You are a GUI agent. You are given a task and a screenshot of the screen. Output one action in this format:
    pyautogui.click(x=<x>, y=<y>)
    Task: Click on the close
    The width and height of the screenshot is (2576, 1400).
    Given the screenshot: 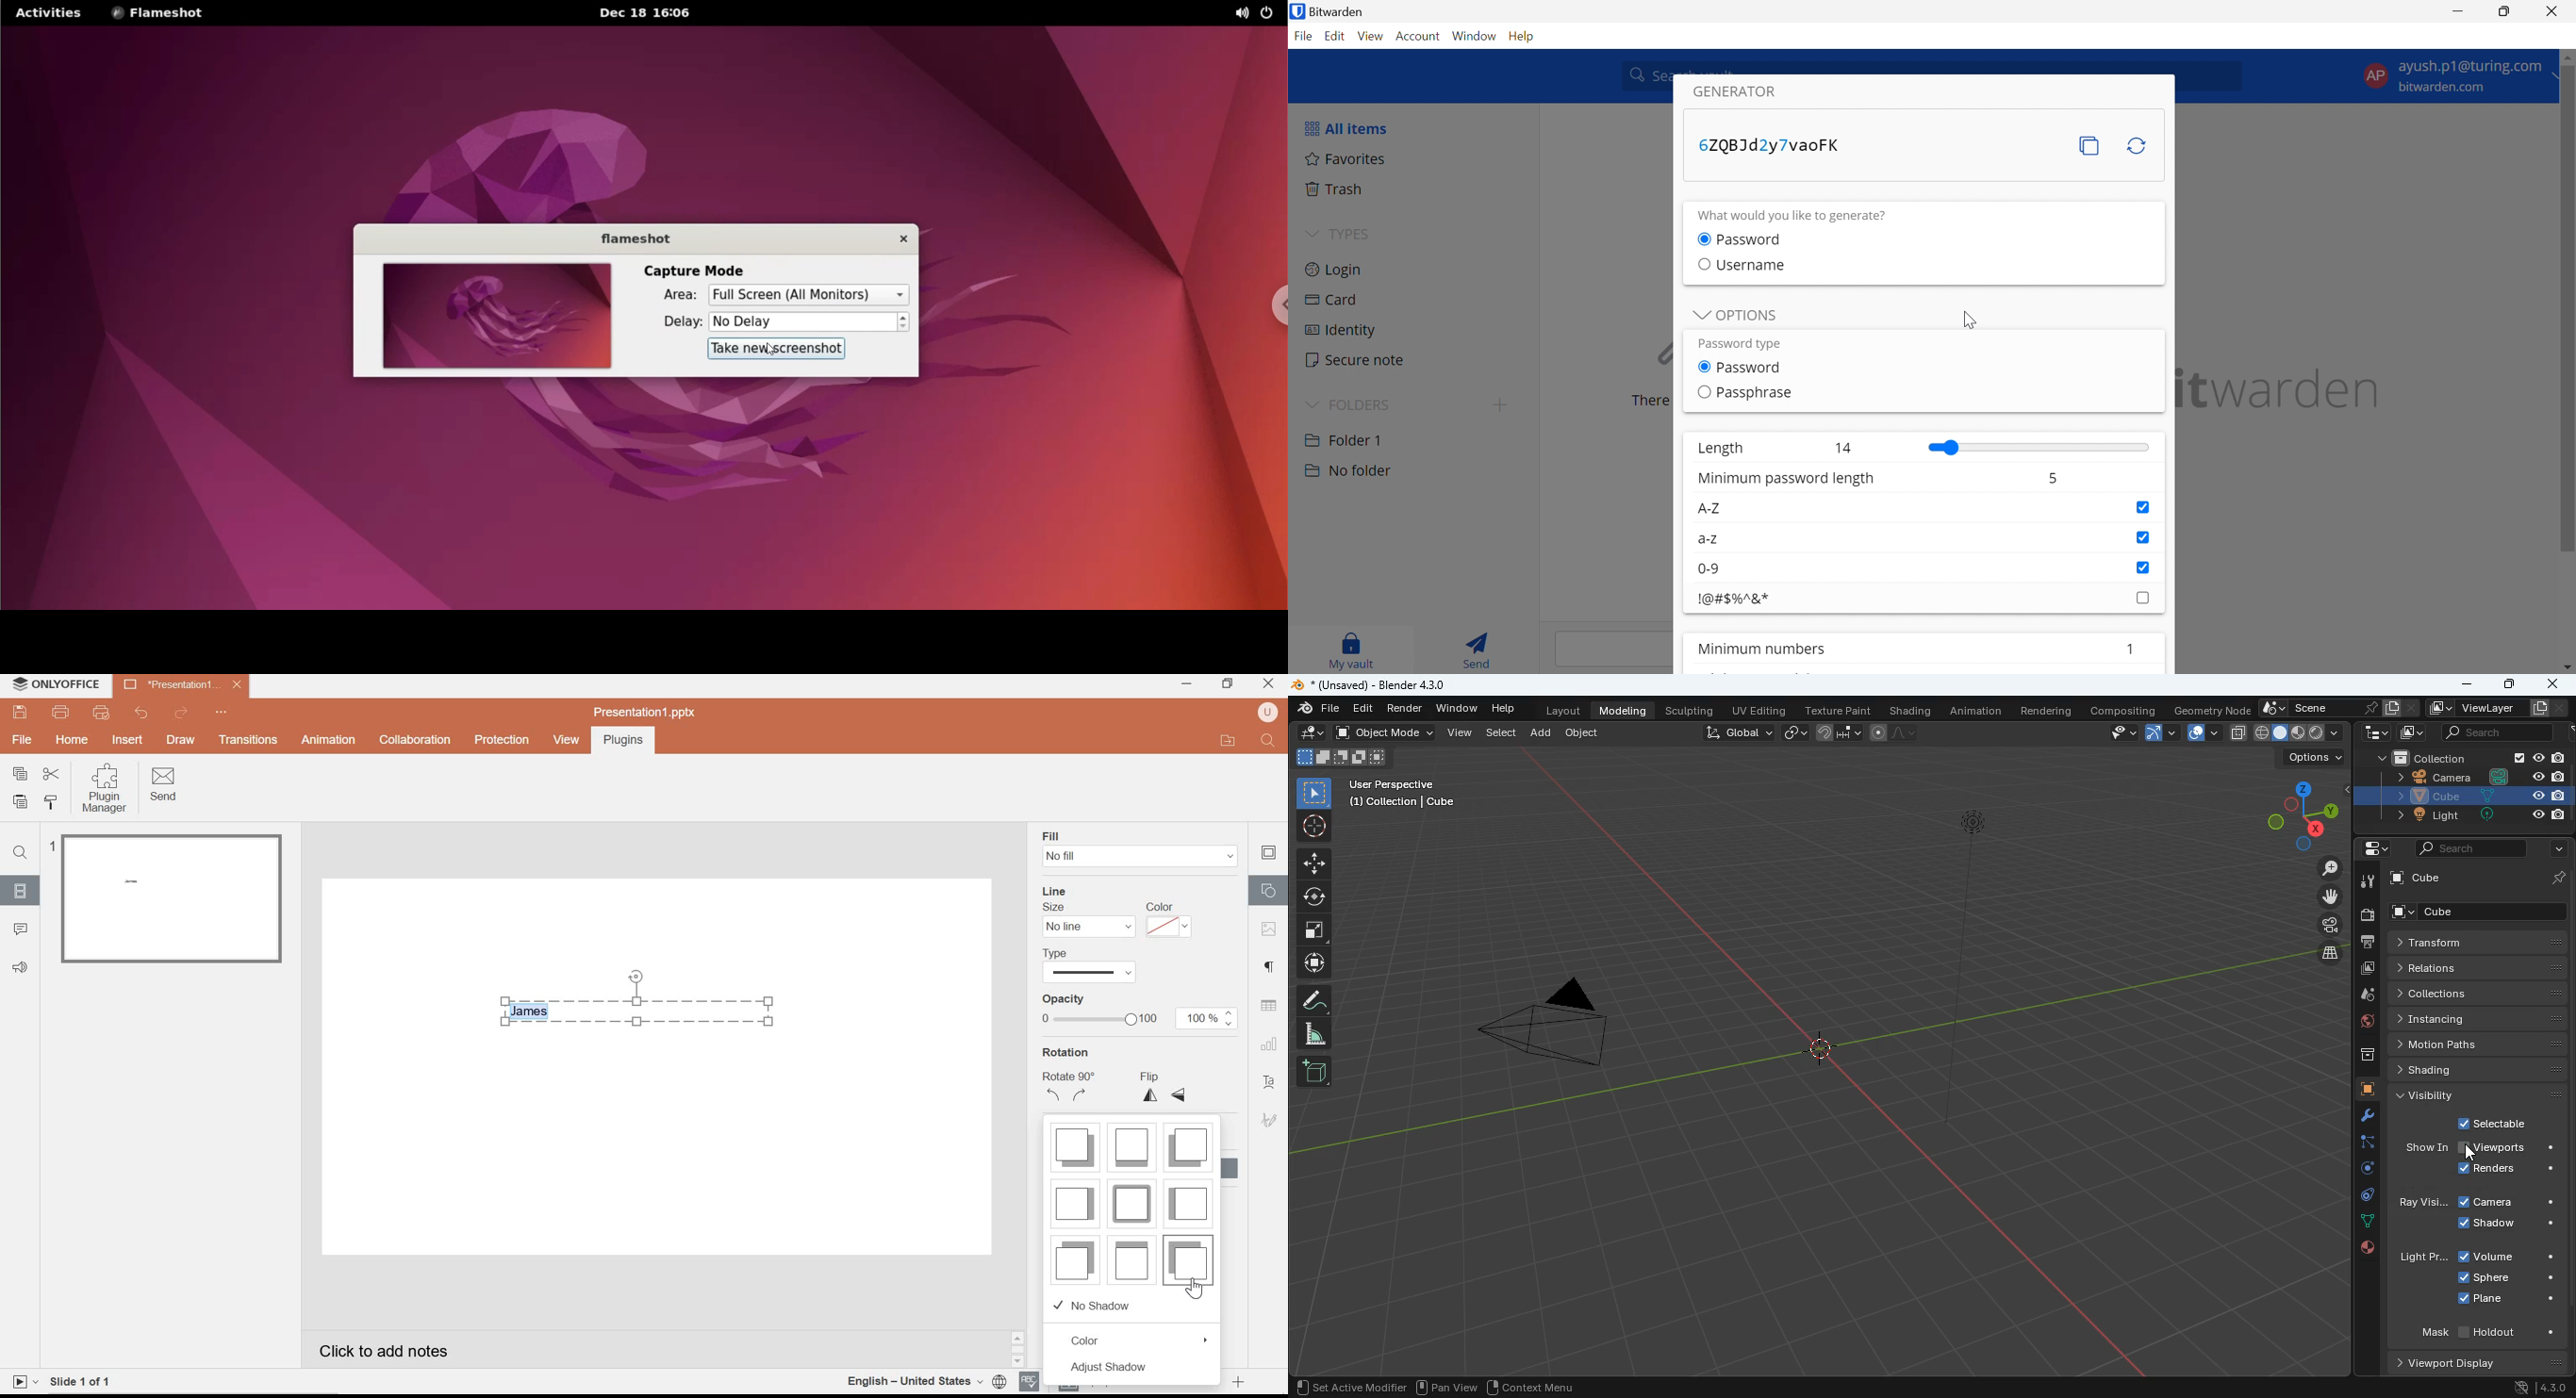 What is the action you would take?
    pyautogui.click(x=2554, y=685)
    